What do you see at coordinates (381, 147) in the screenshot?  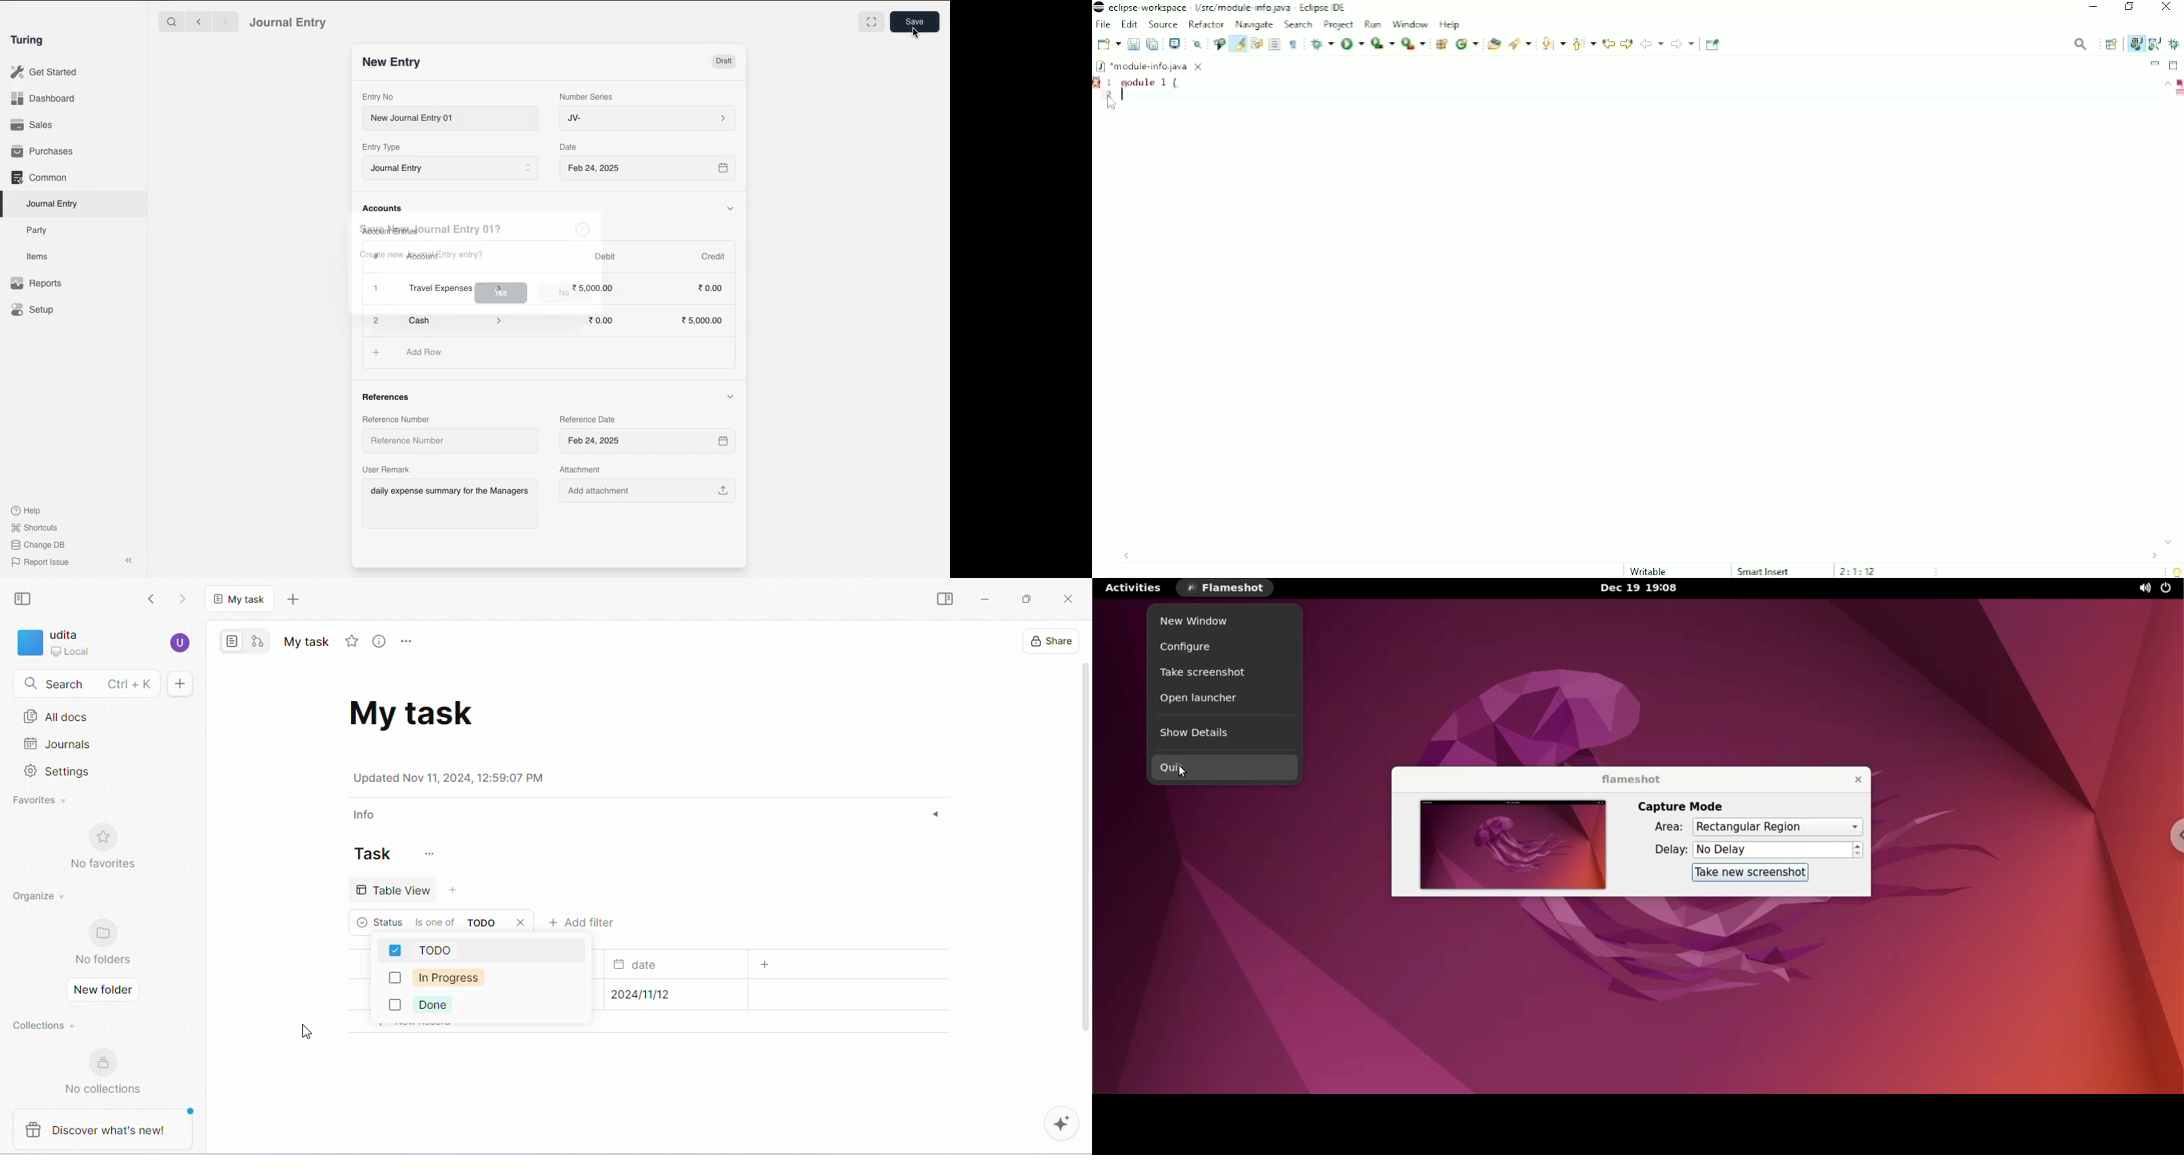 I see `Entry Type` at bounding box center [381, 147].